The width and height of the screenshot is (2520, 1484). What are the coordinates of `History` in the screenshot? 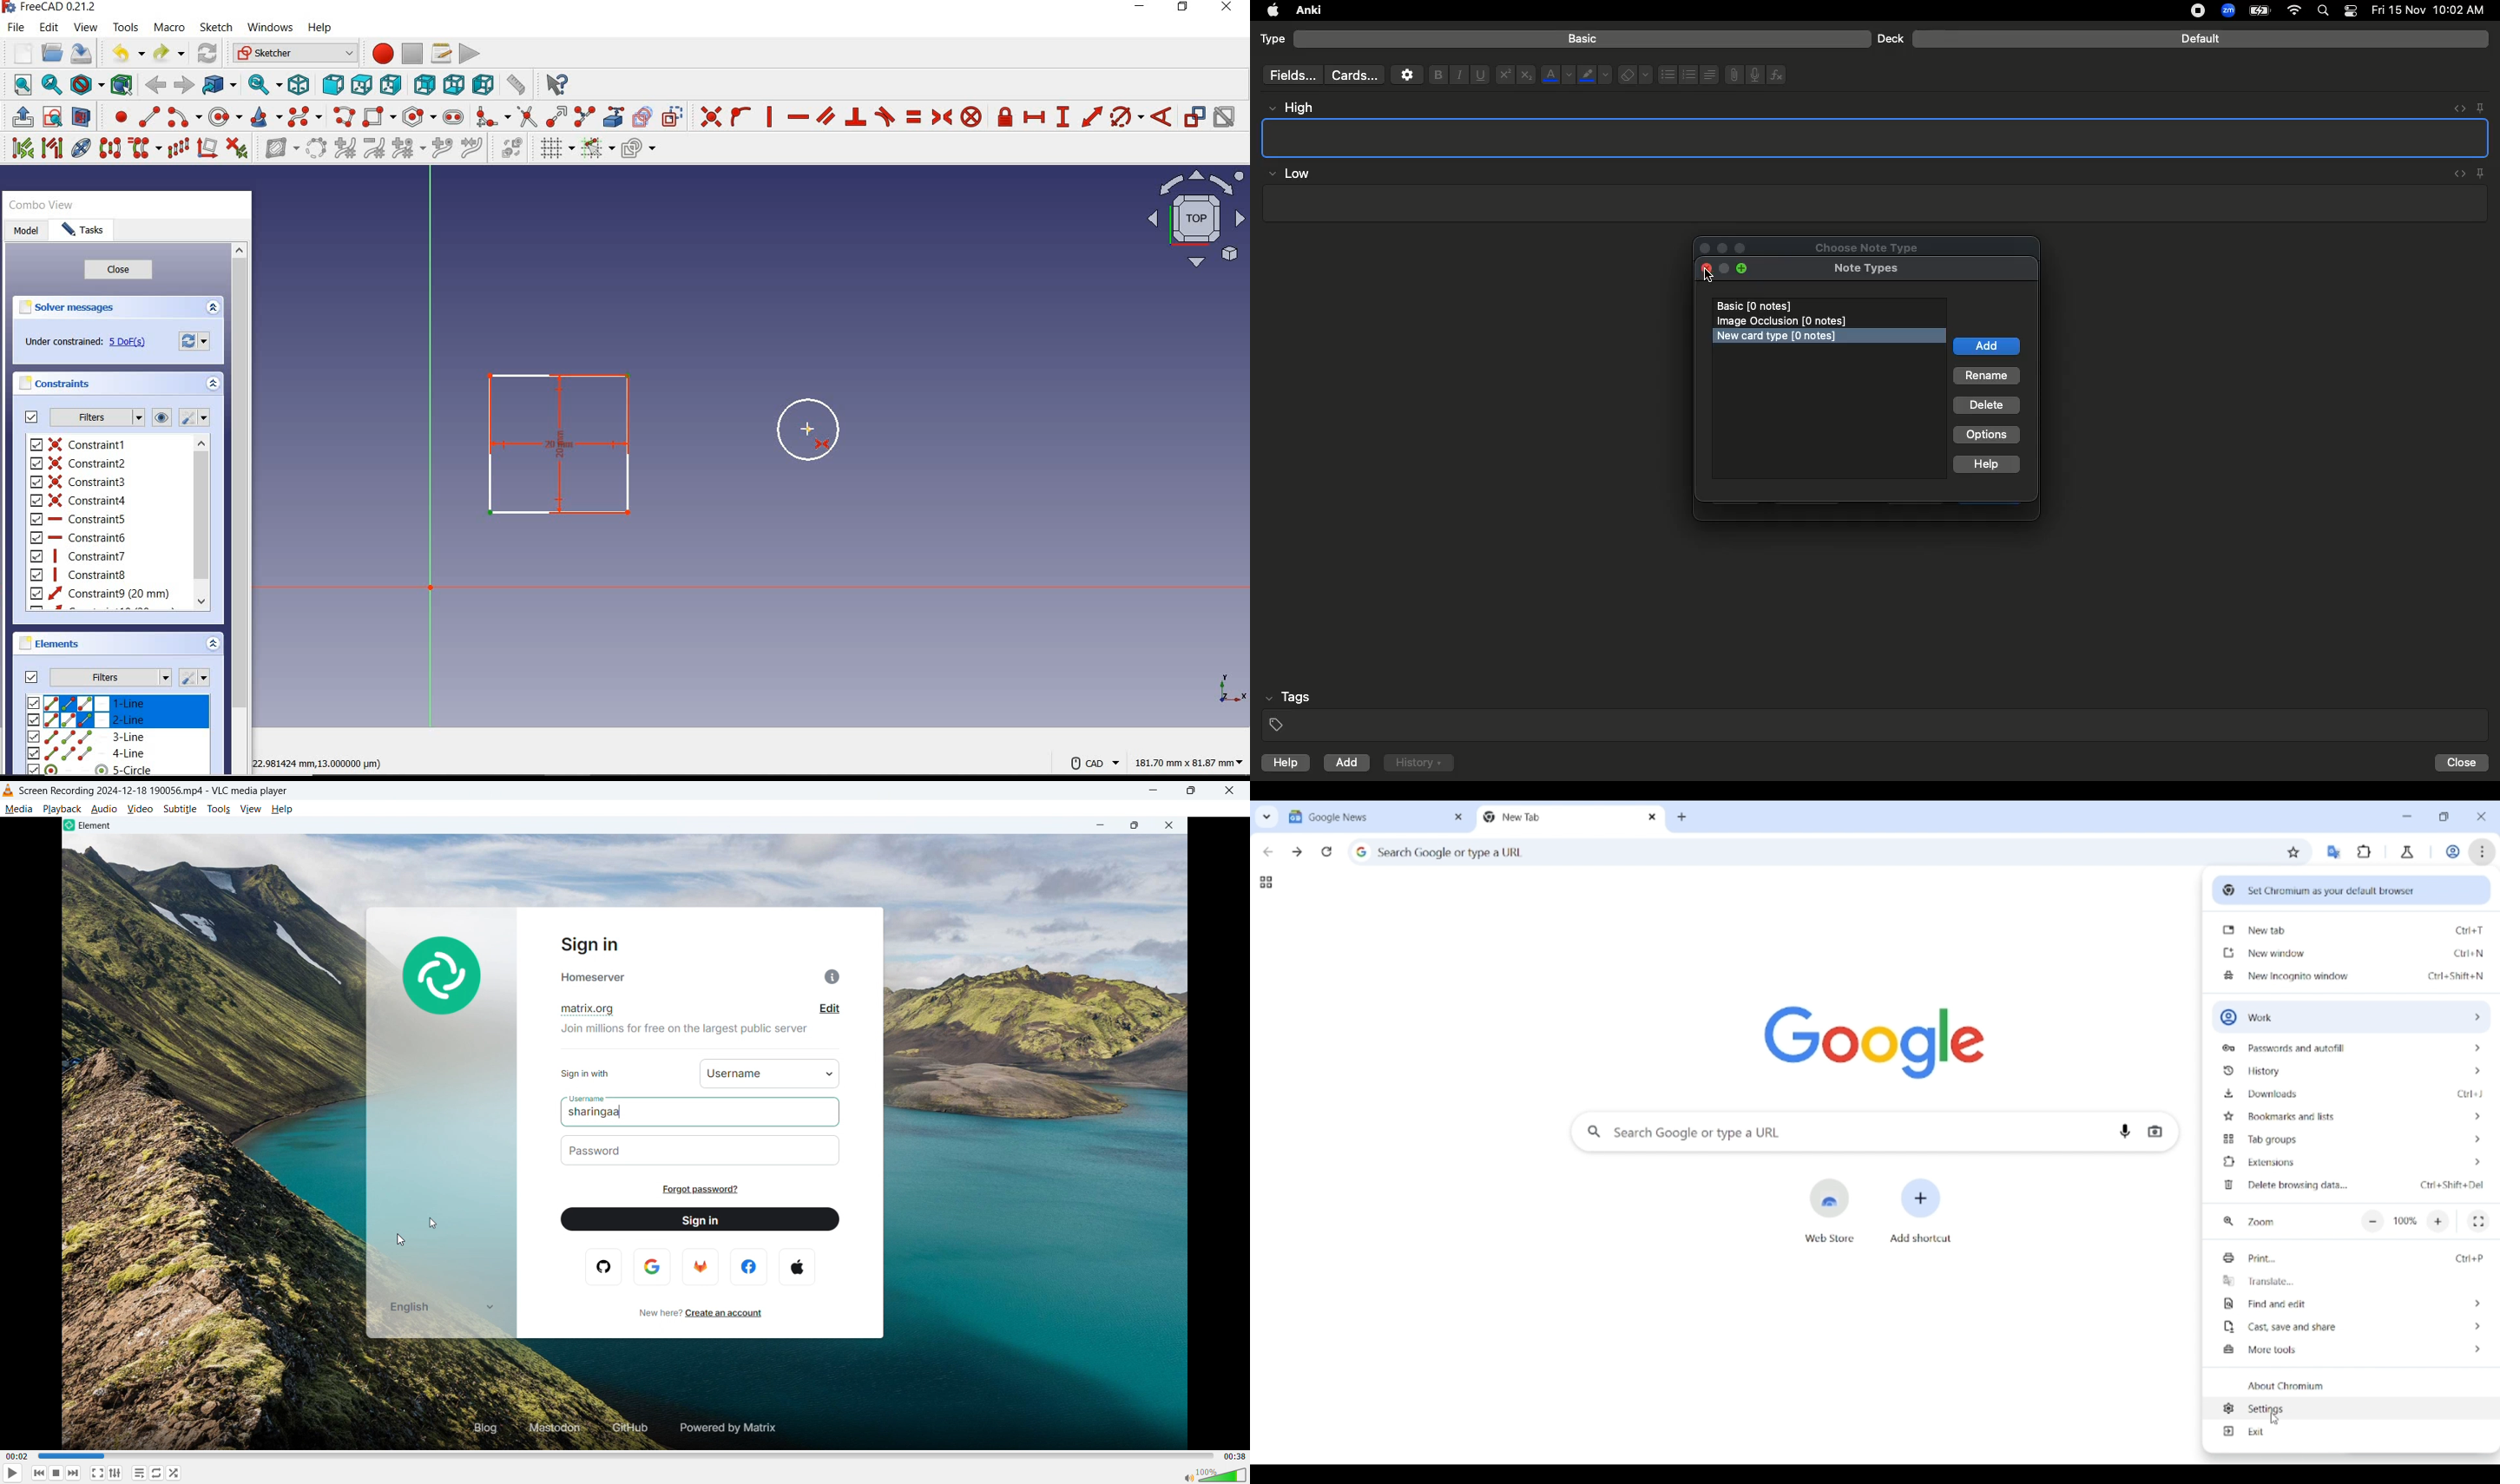 It's located at (1418, 763).